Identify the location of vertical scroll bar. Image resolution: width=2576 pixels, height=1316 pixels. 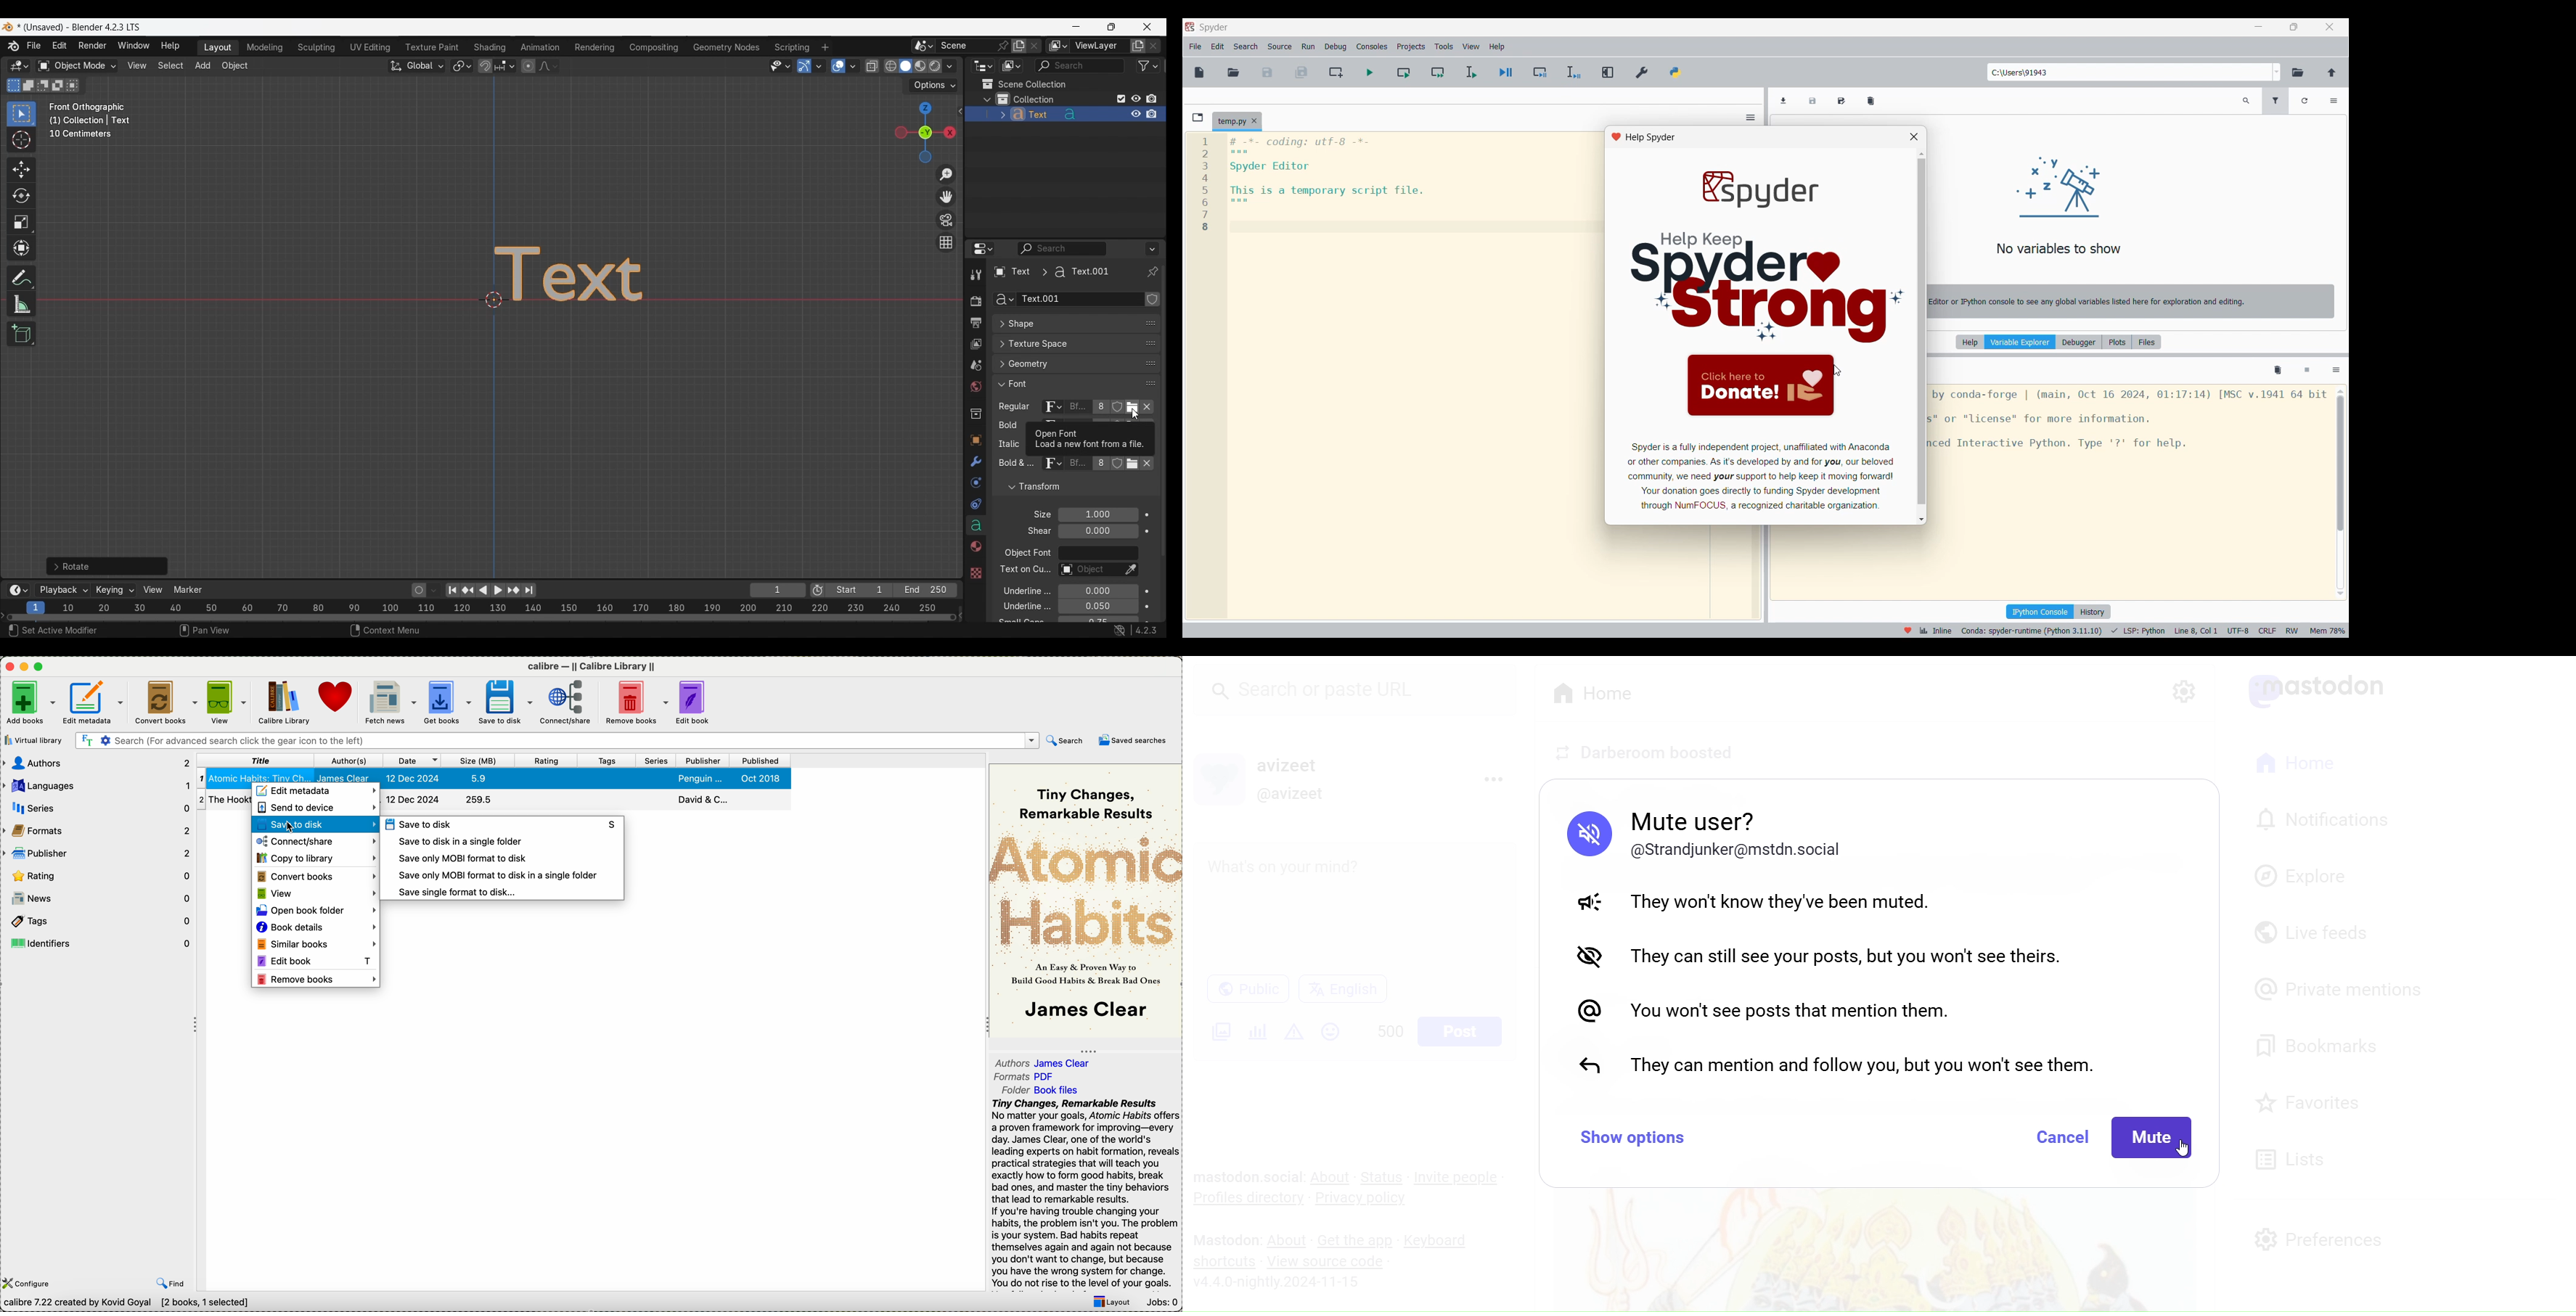
(1922, 337).